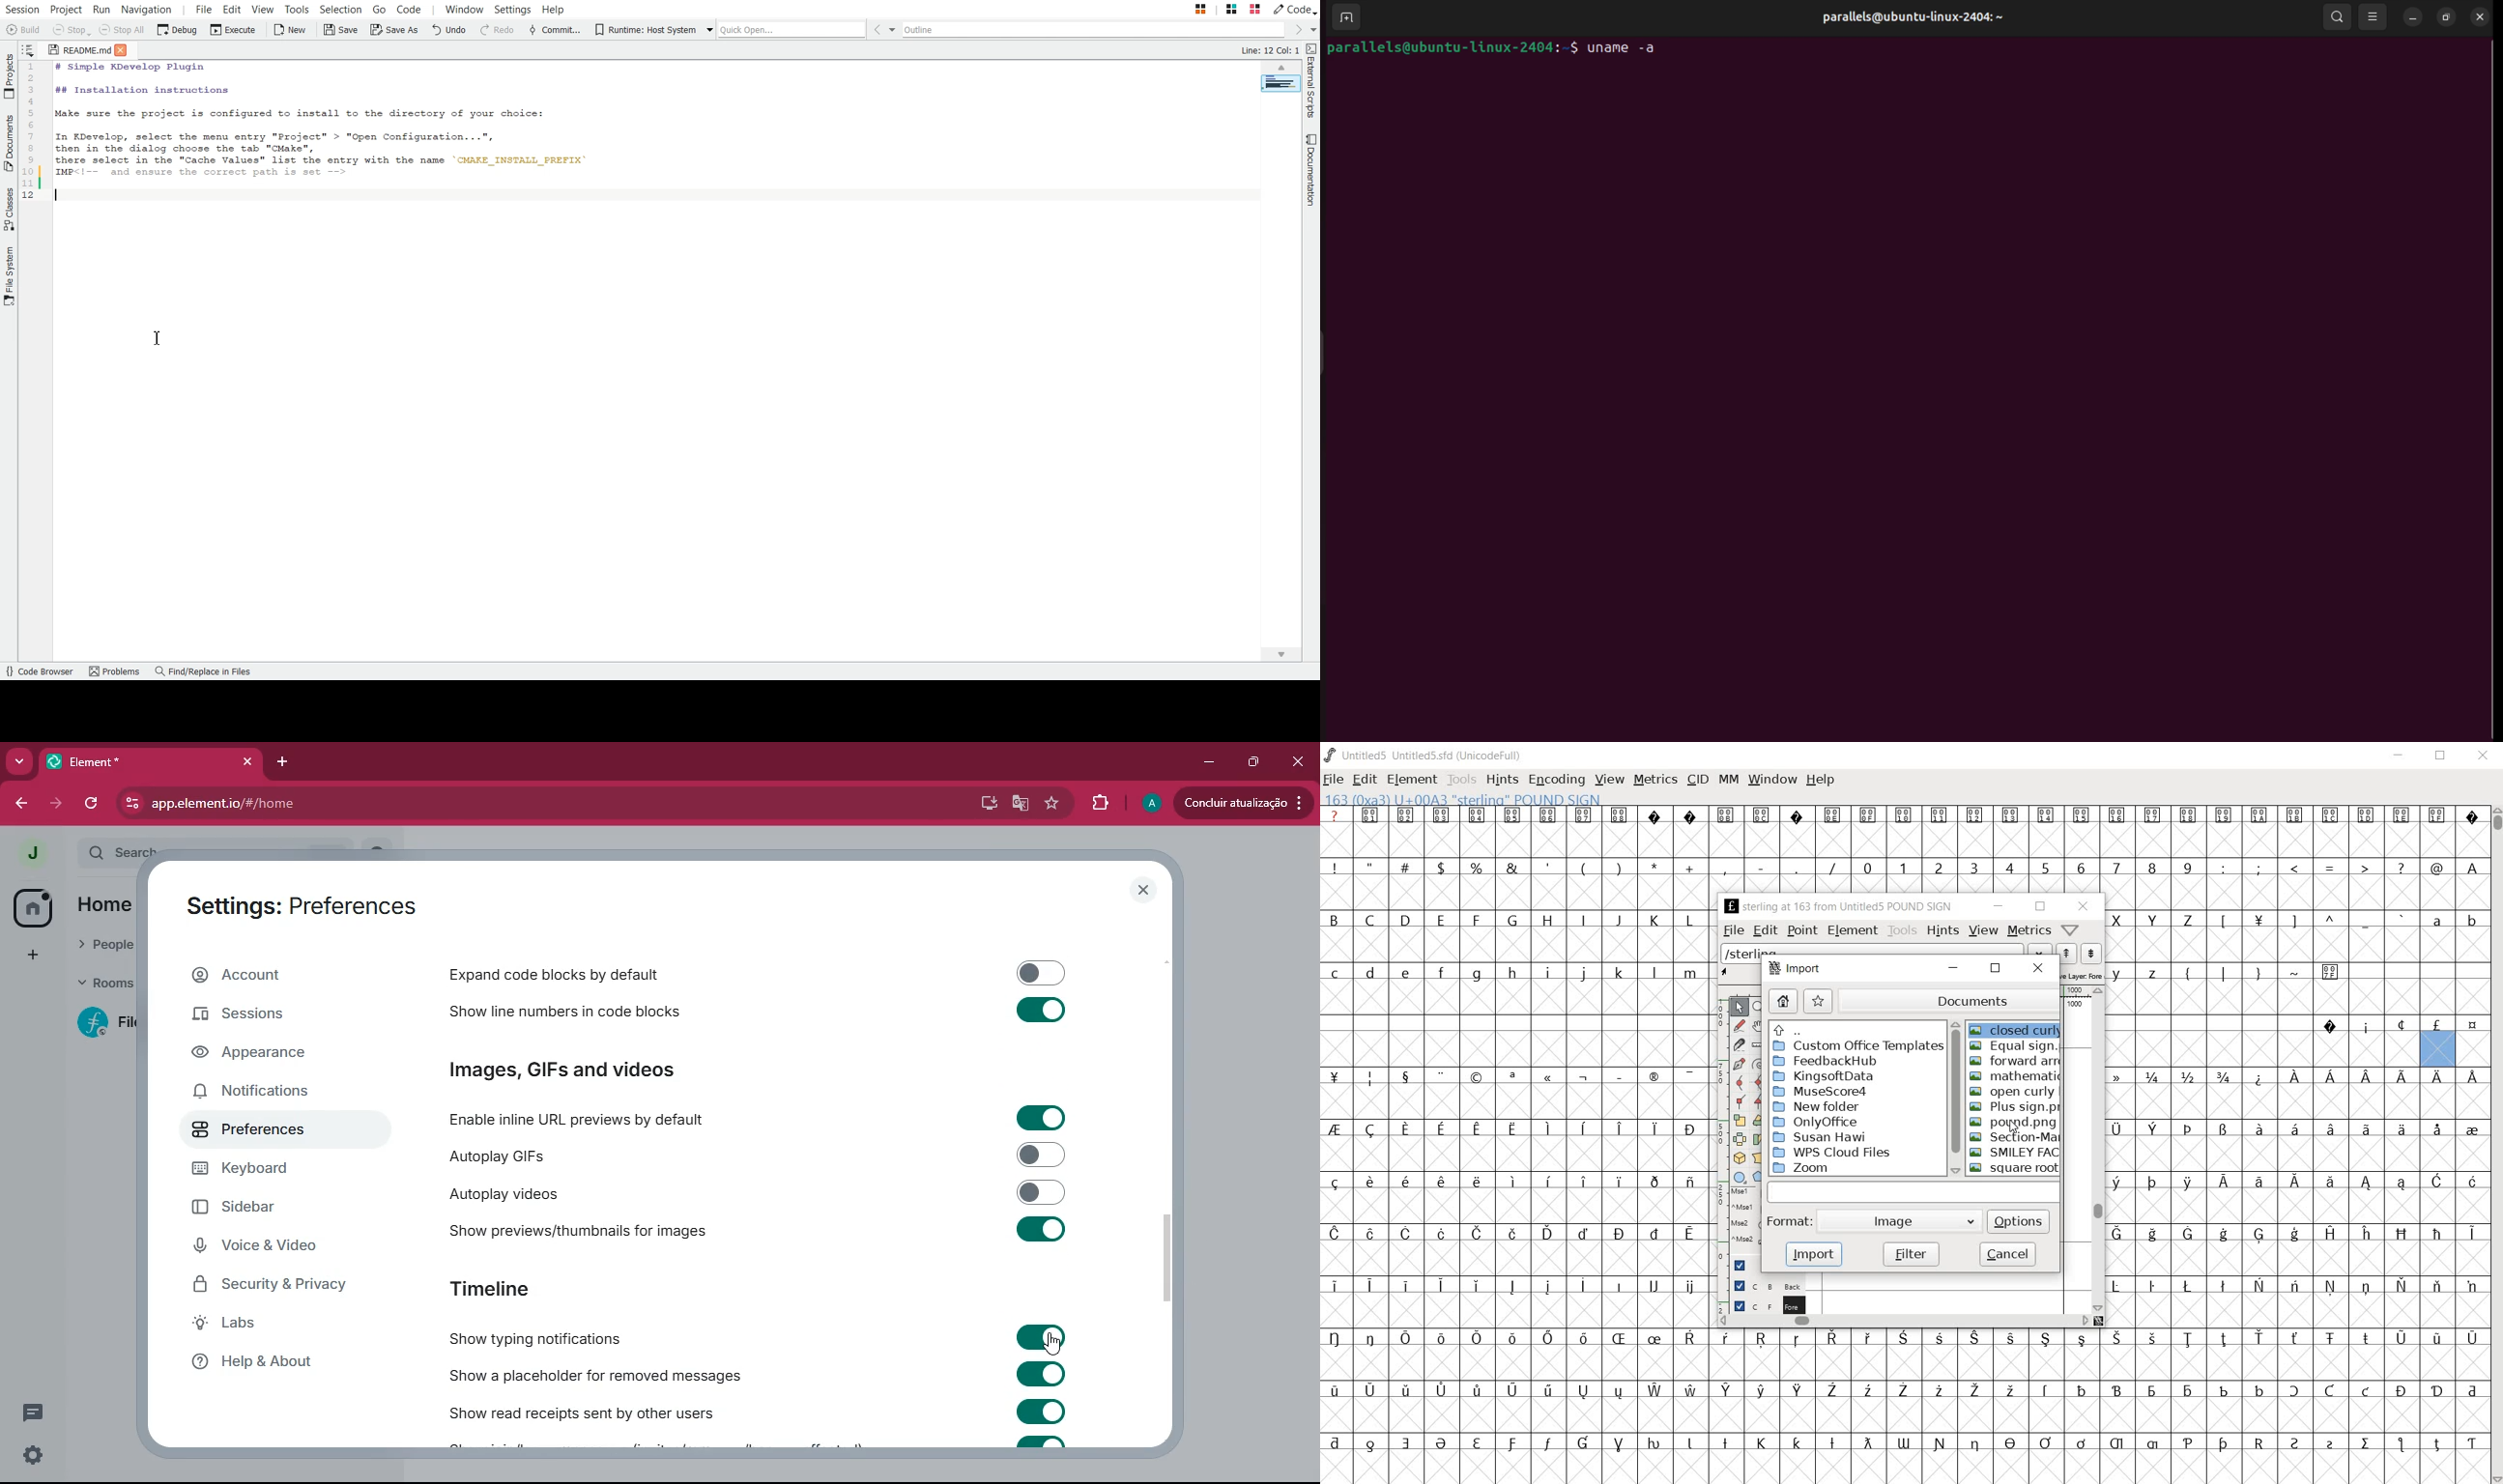  Describe the element at coordinates (2189, 1339) in the screenshot. I see `Symbol` at that location.